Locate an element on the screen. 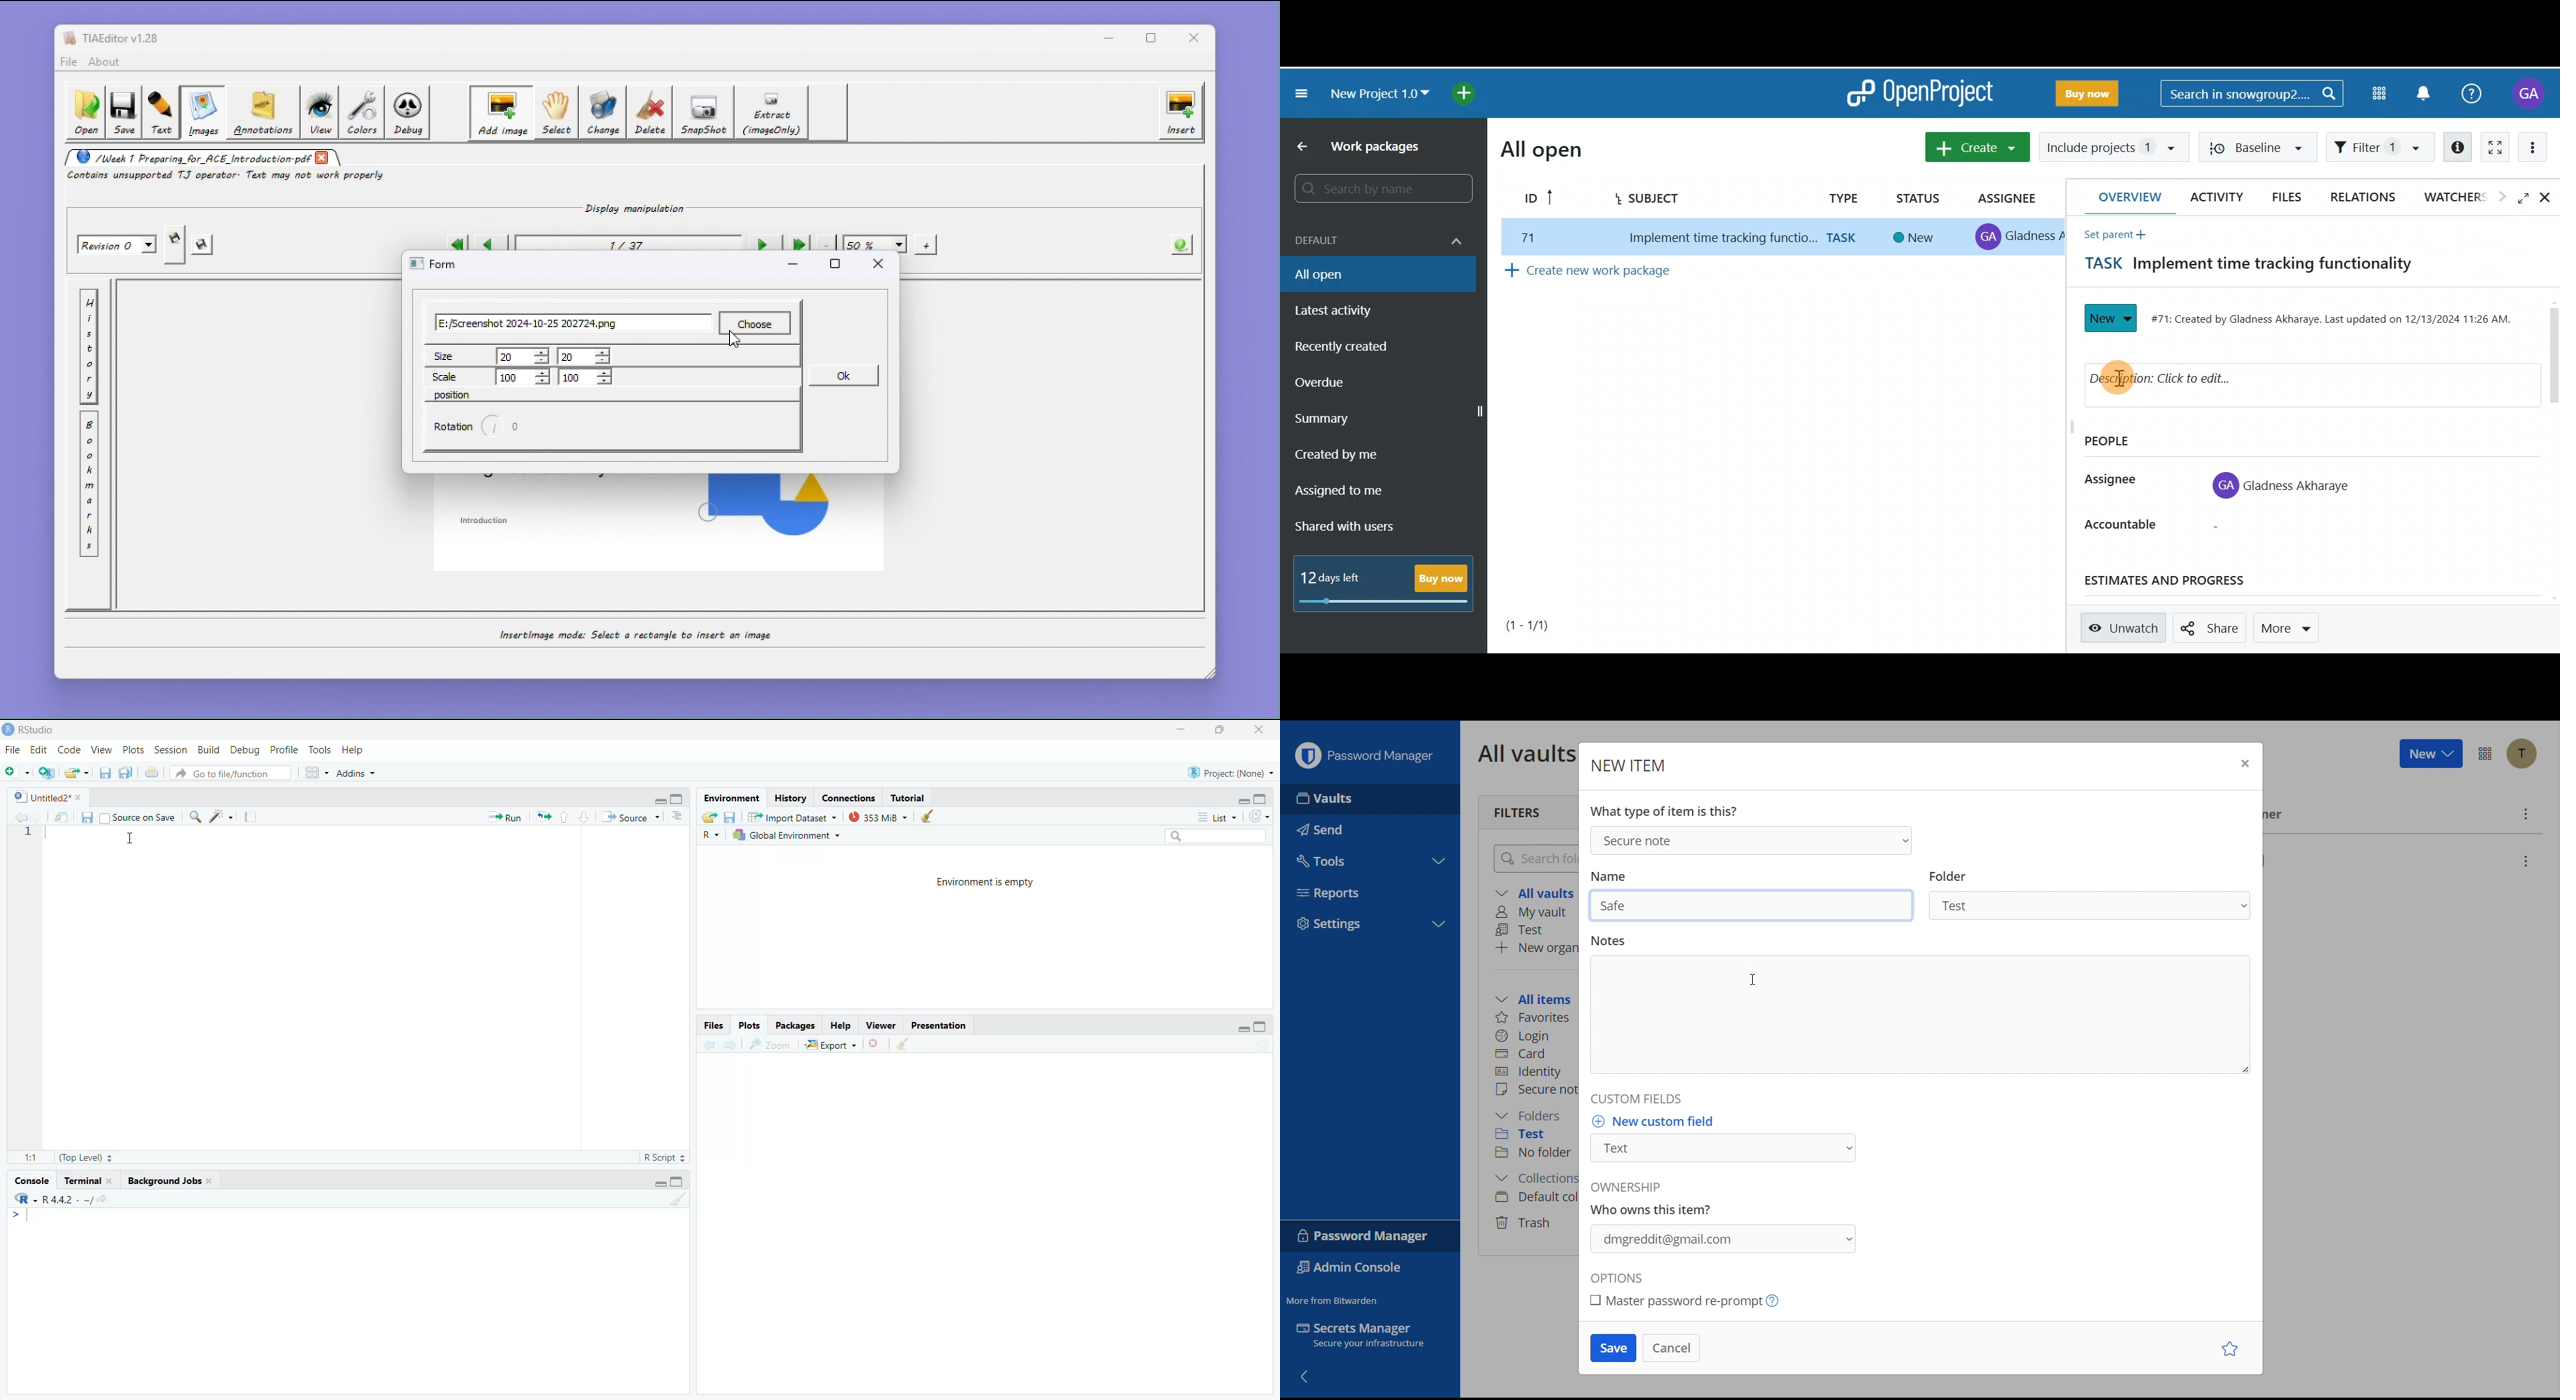 The height and width of the screenshot is (1400, 2576). search bar is located at coordinates (1219, 837).